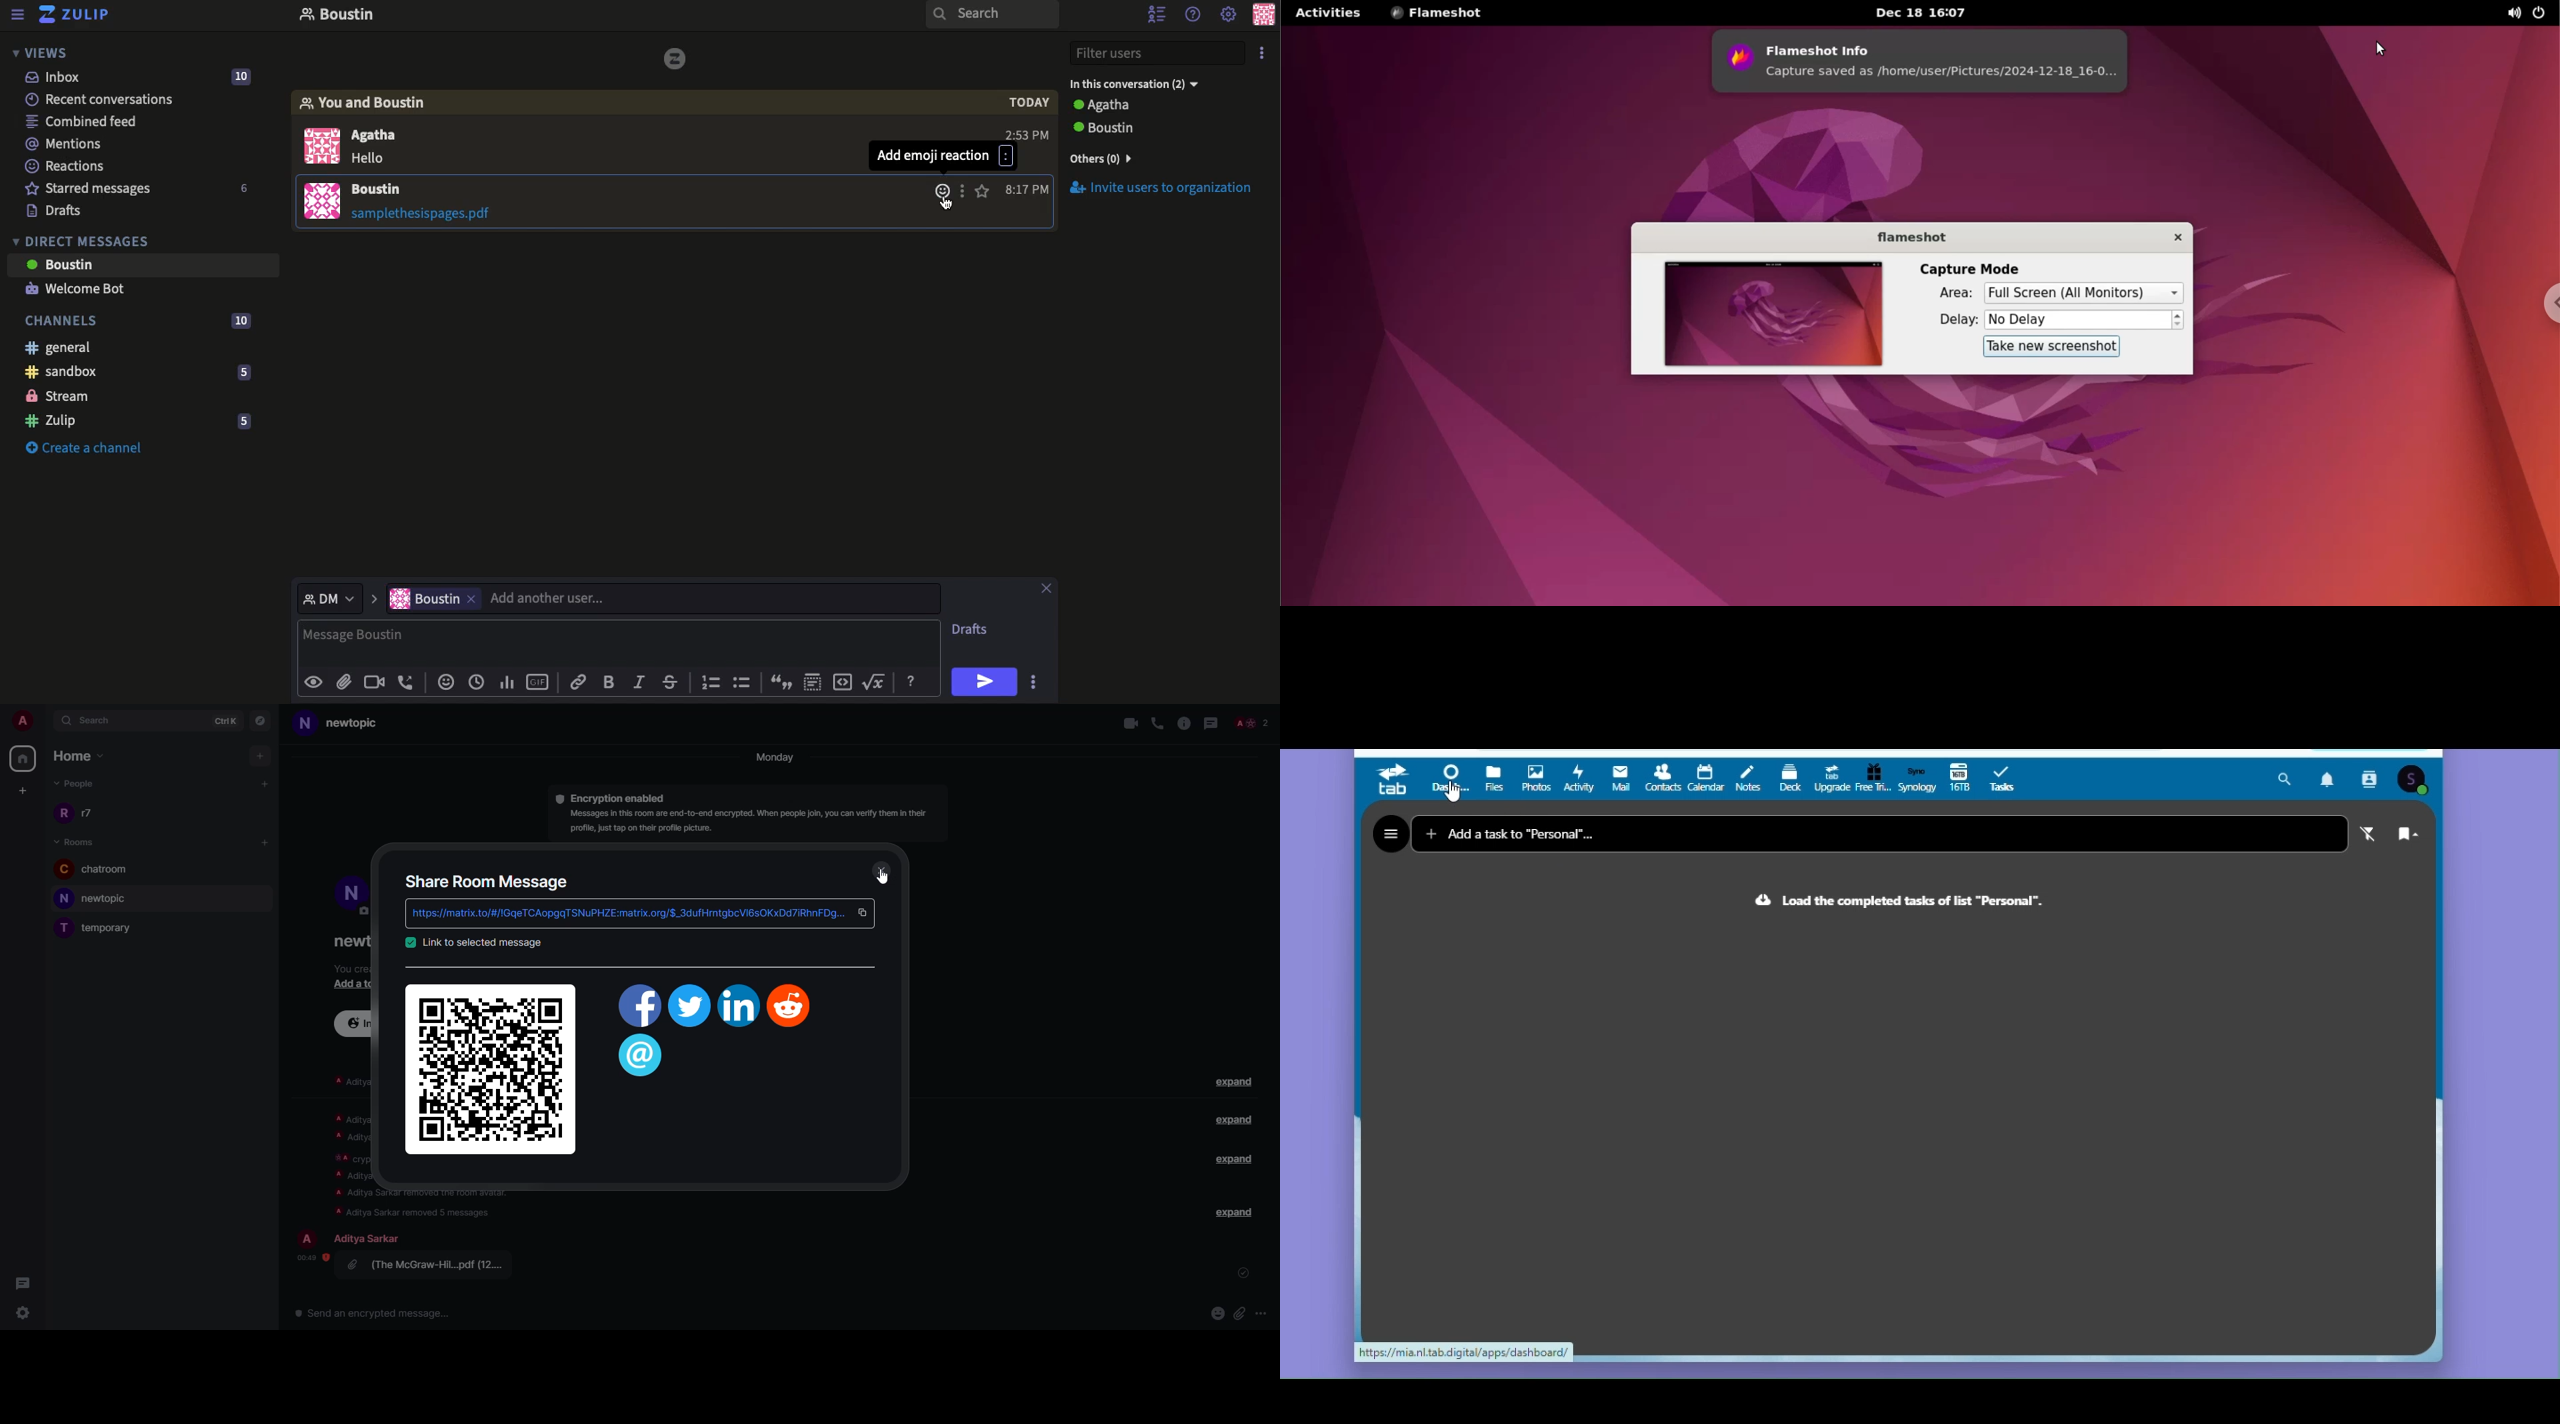 This screenshot has width=2576, height=1428. Describe the element at coordinates (1705, 780) in the screenshot. I see `Calendar` at that location.